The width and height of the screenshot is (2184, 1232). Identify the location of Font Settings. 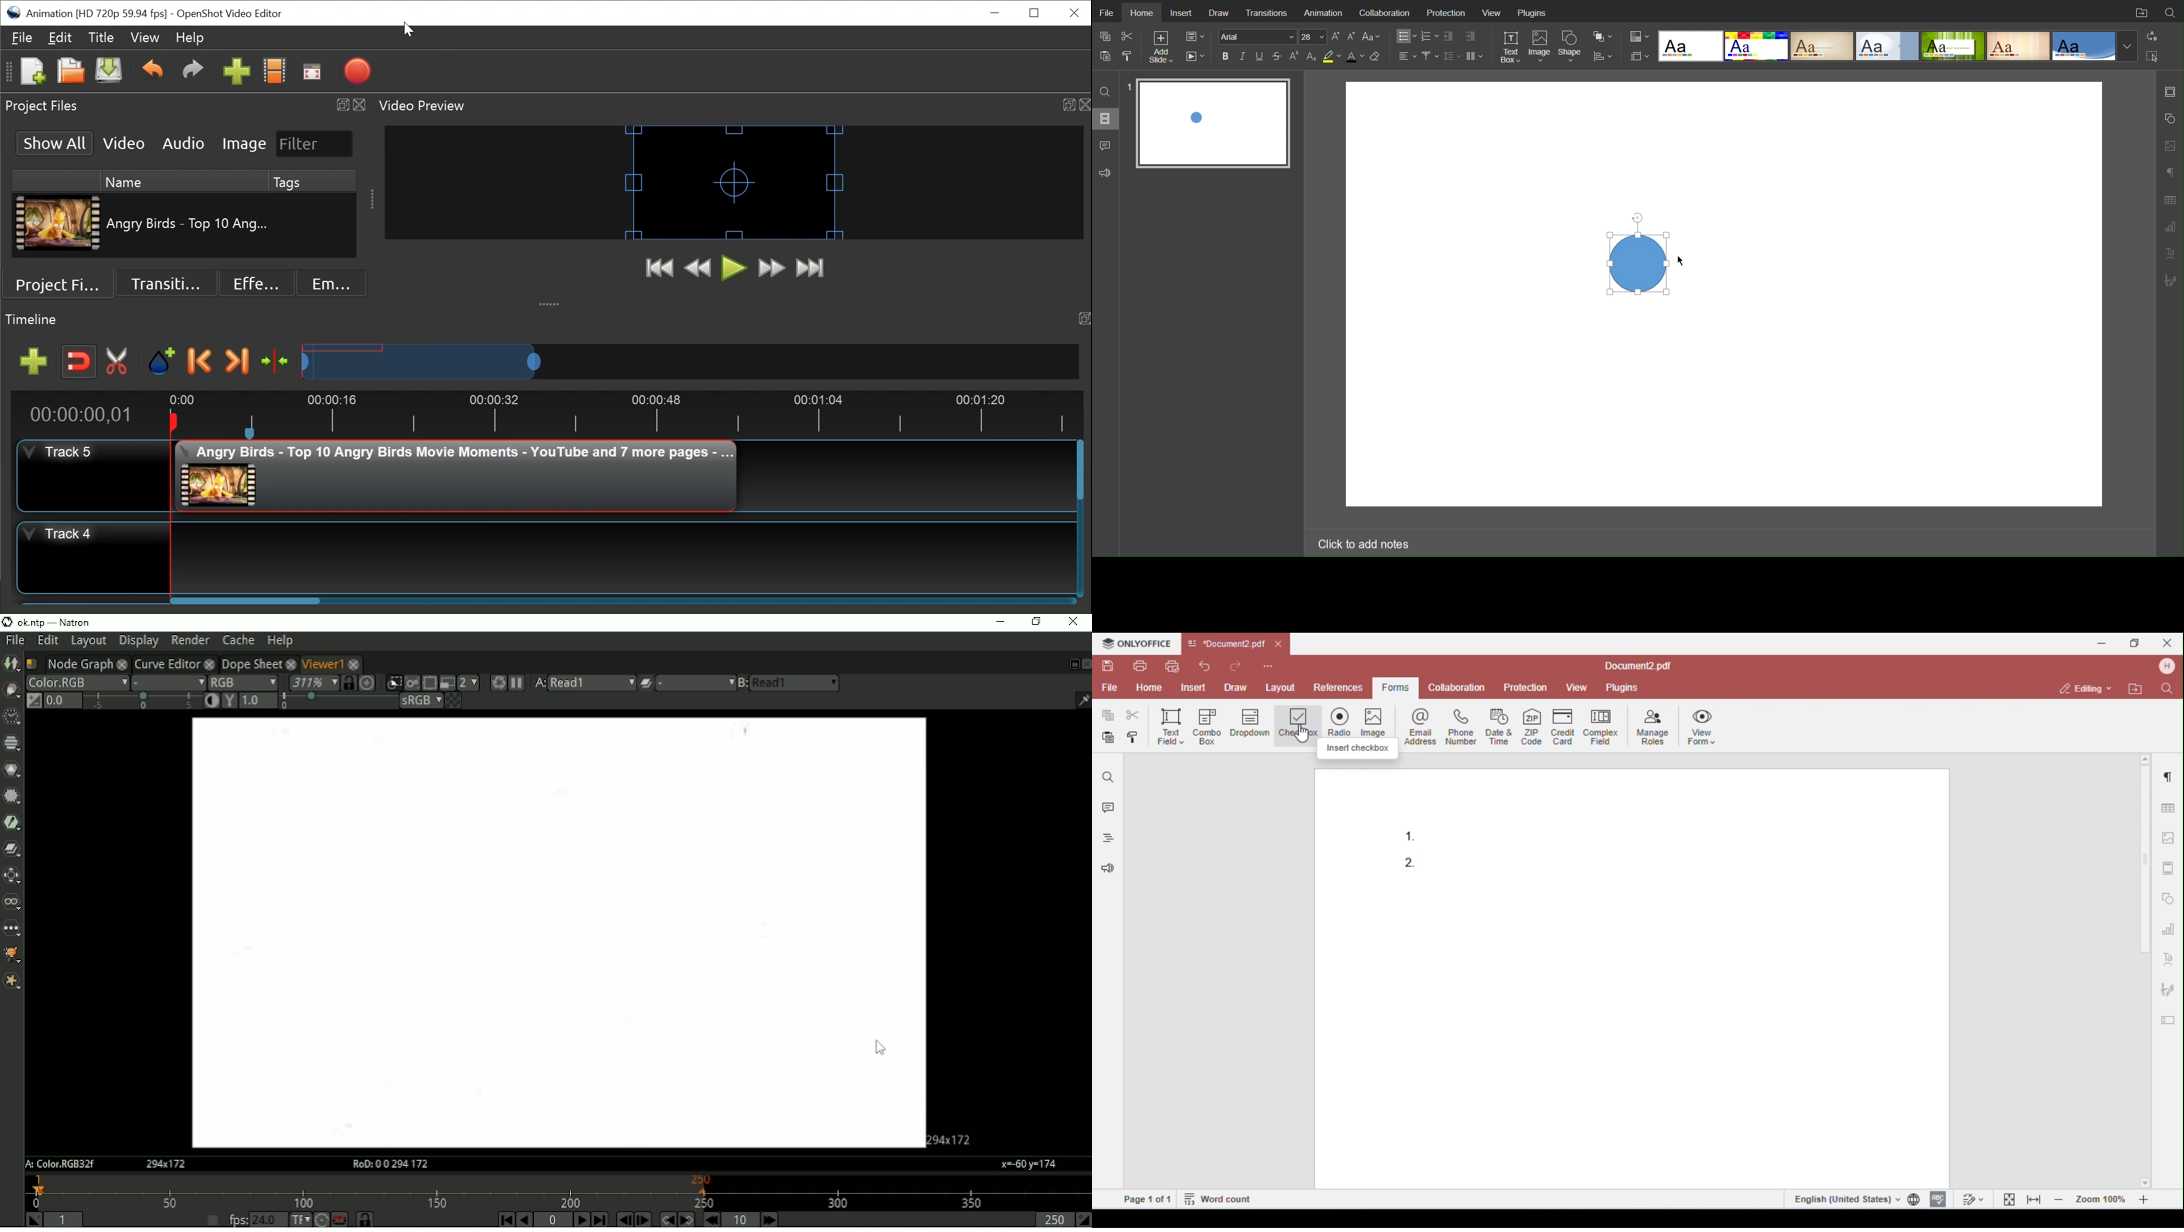
(1271, 36).